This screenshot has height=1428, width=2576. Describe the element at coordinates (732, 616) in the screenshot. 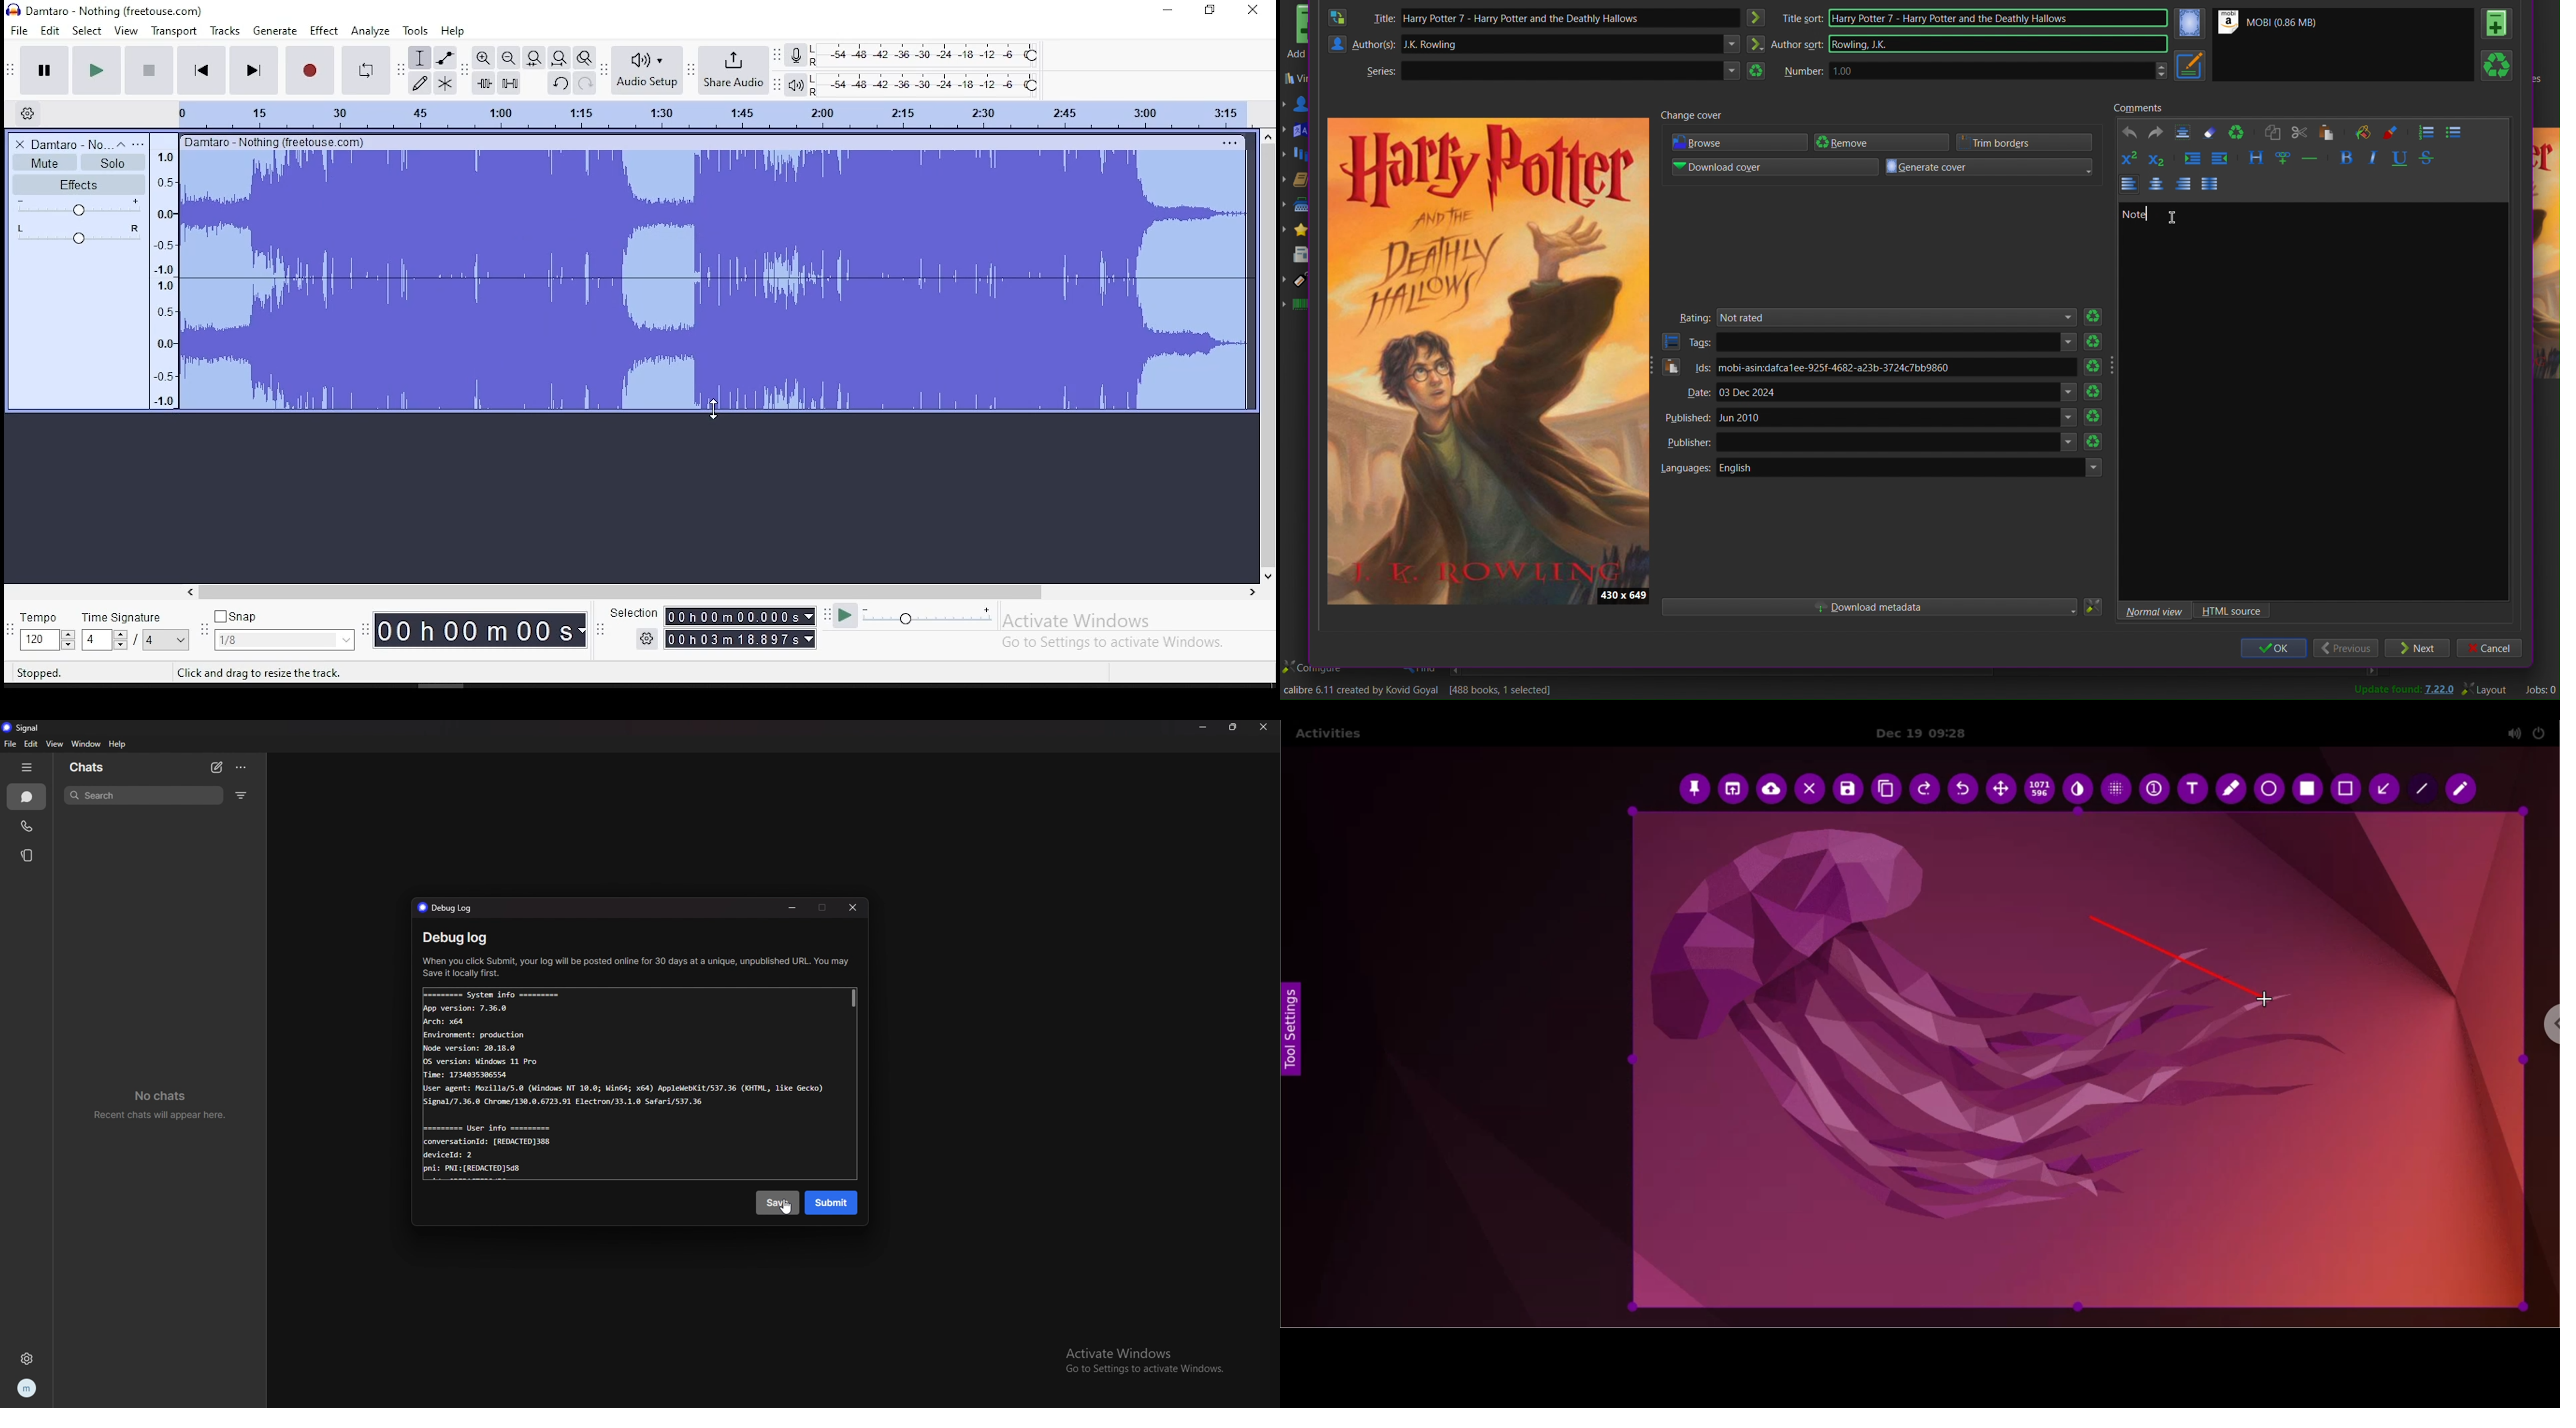

I see `00h01m08.1539s` at that location.